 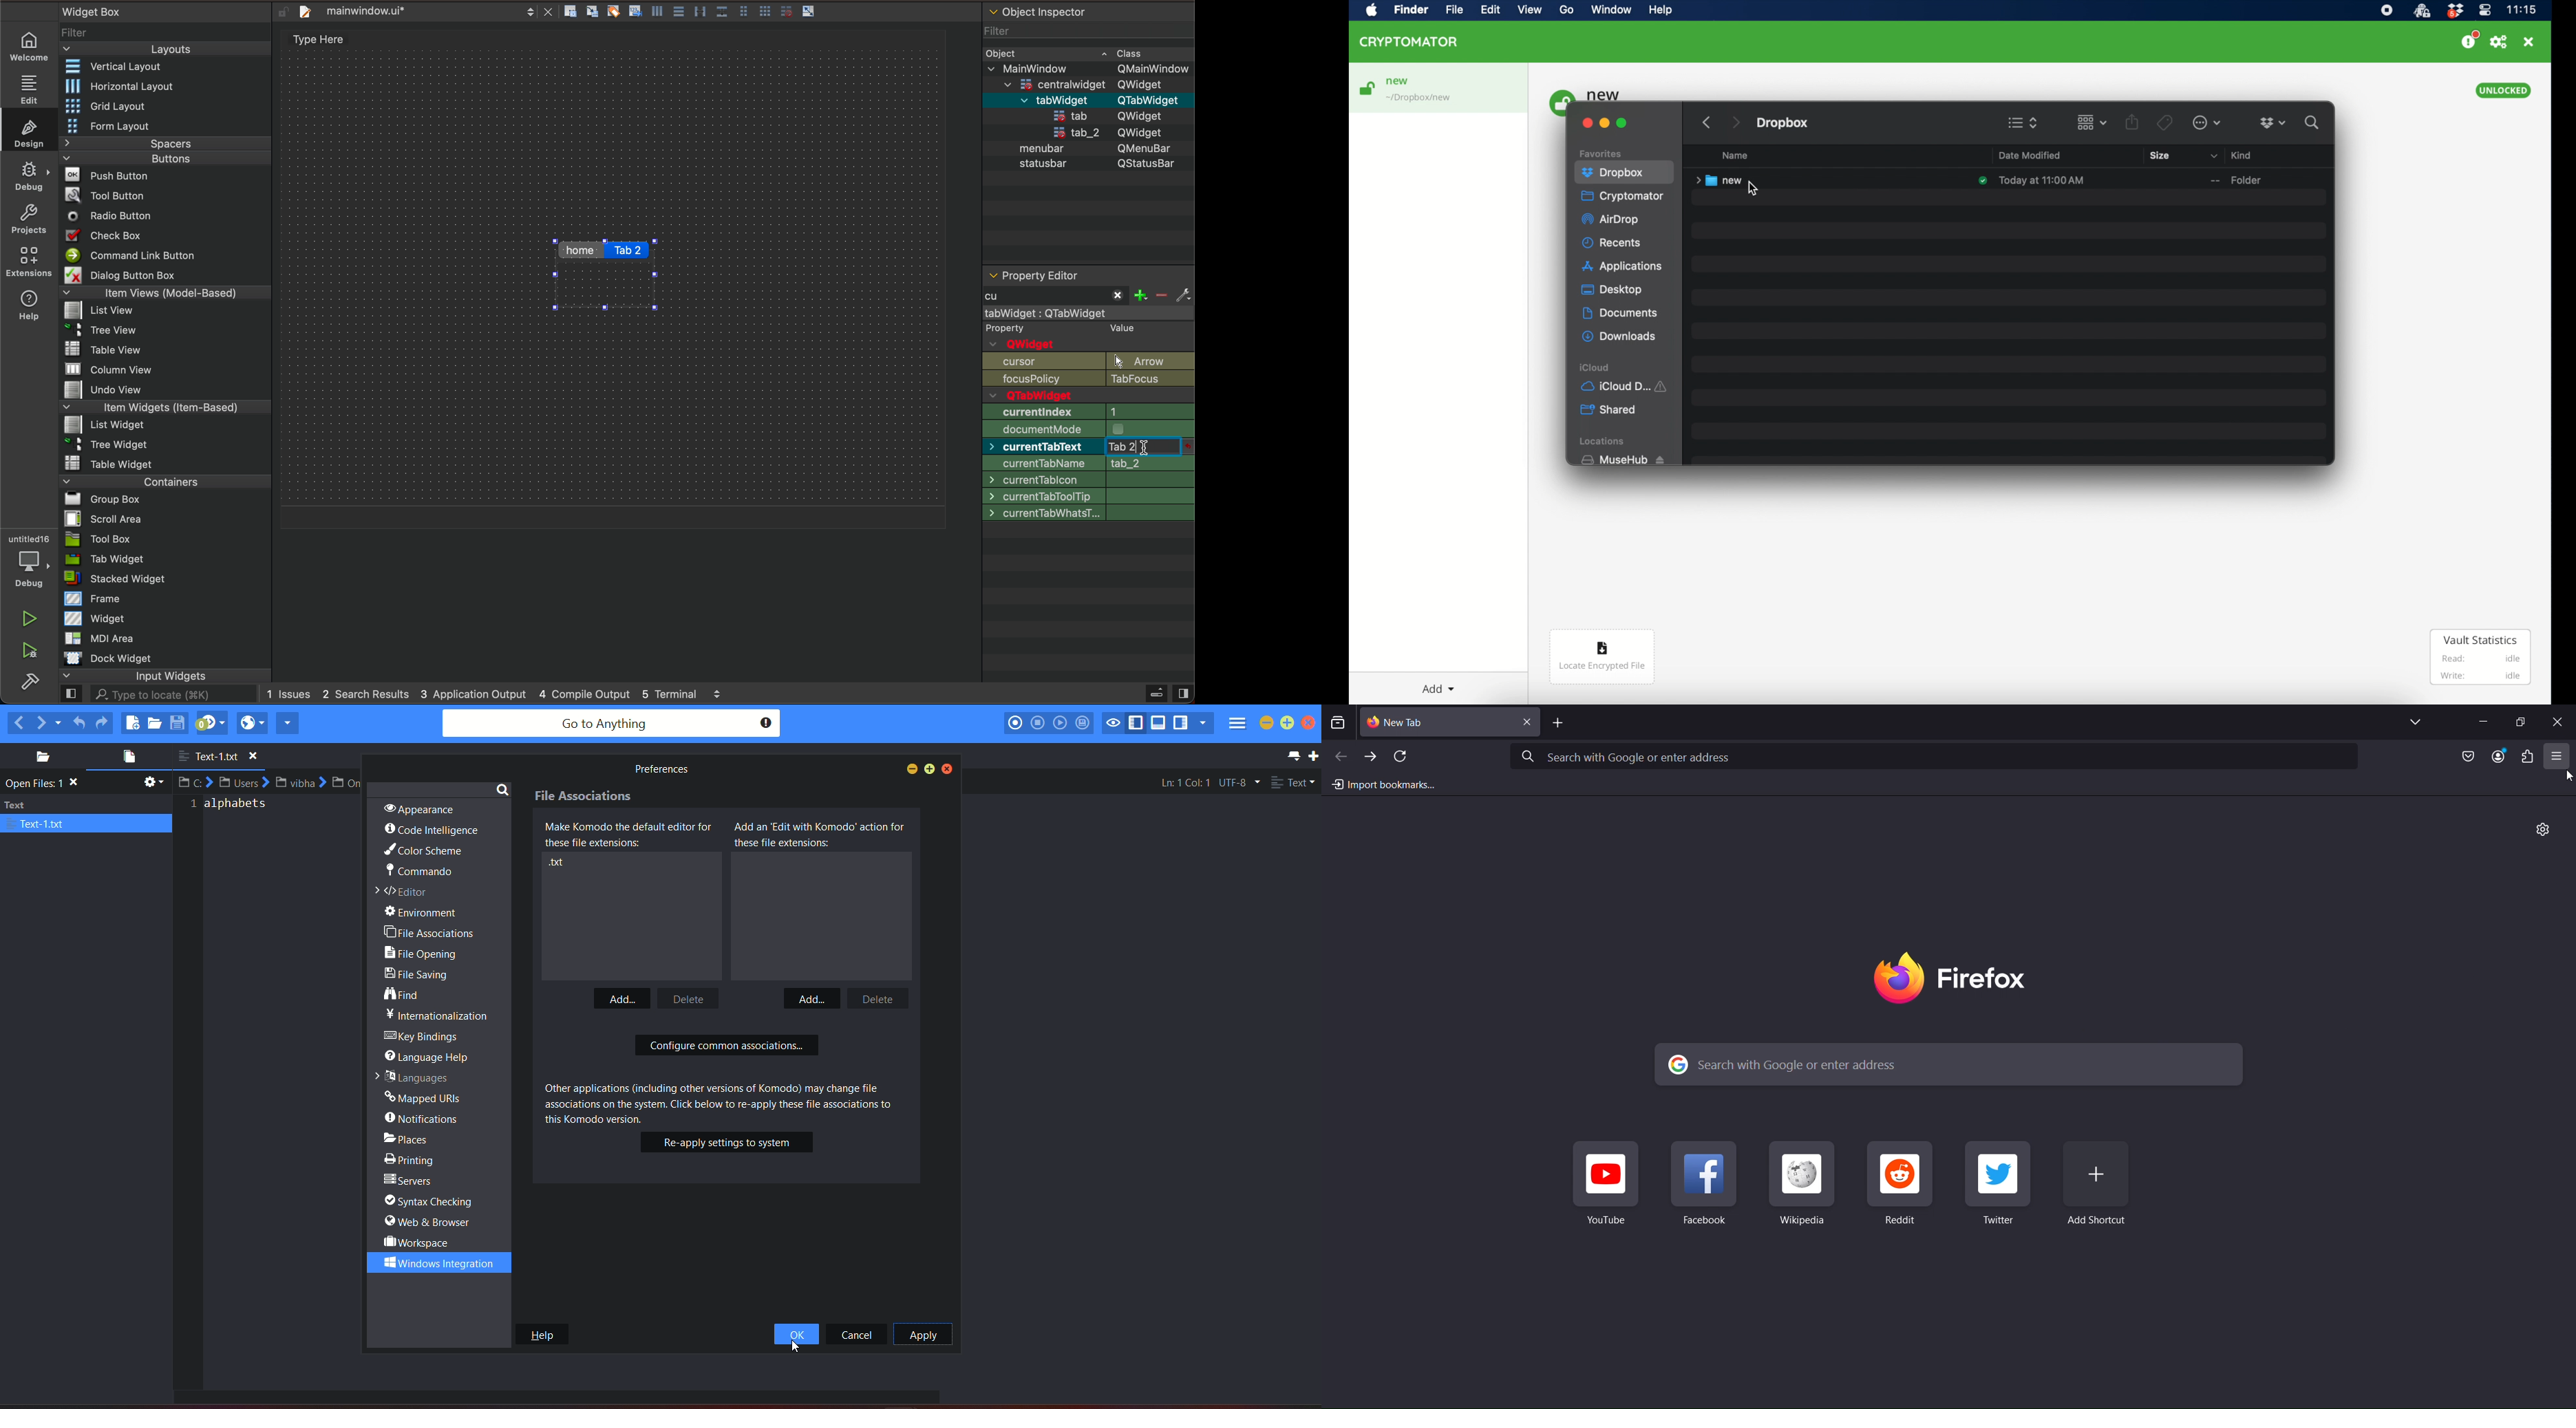 What do you see at coordinates (1806, 1184) in the screenshot?
I see `Wikipedia Shortcut` at bounding box center [1806, 1184].